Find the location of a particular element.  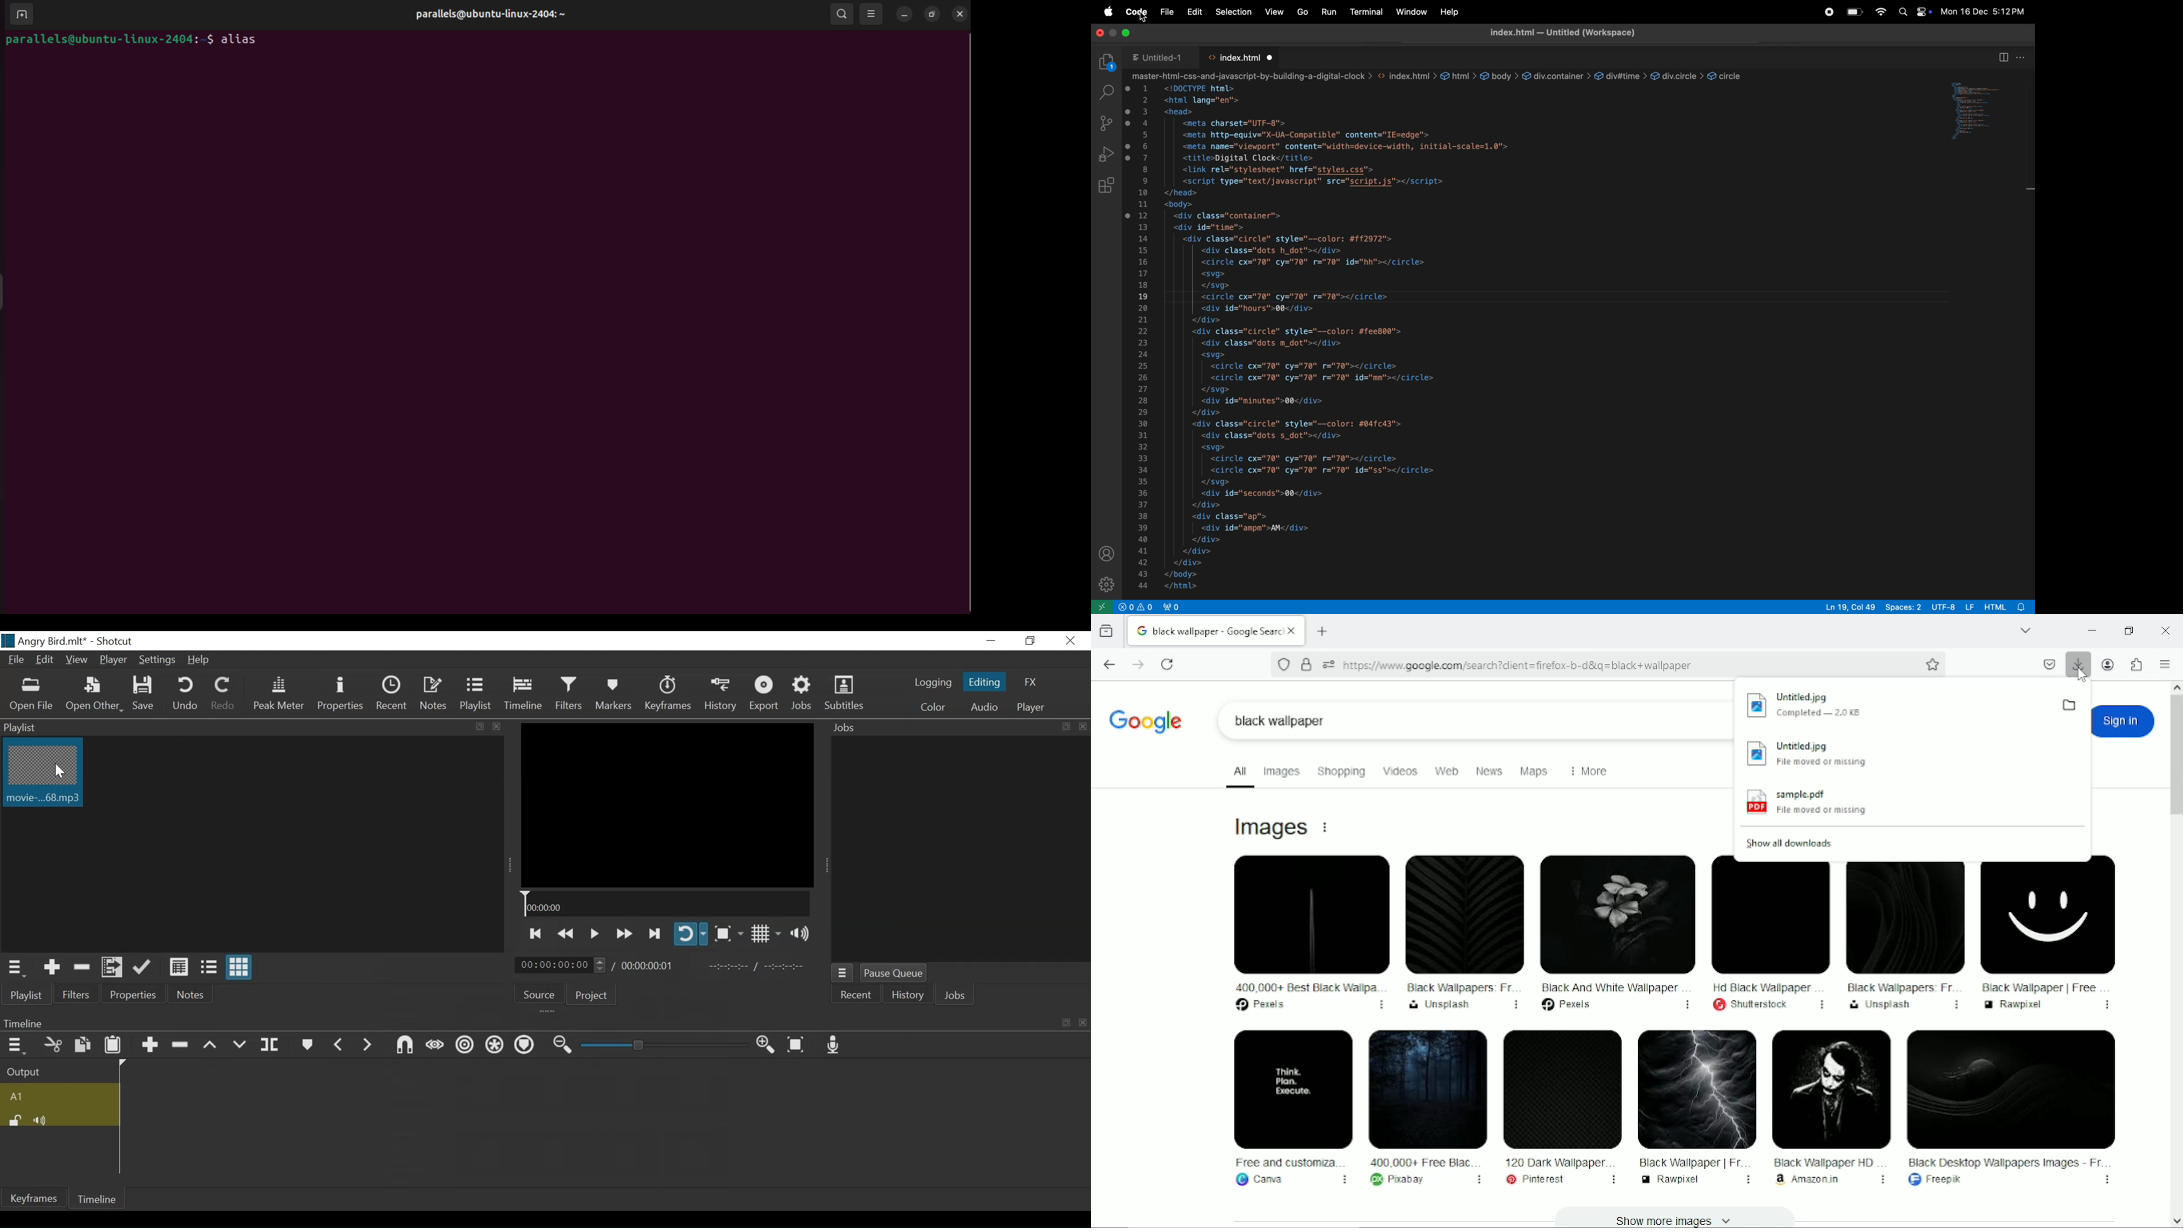

Output is located at coordinates (55, 1069).